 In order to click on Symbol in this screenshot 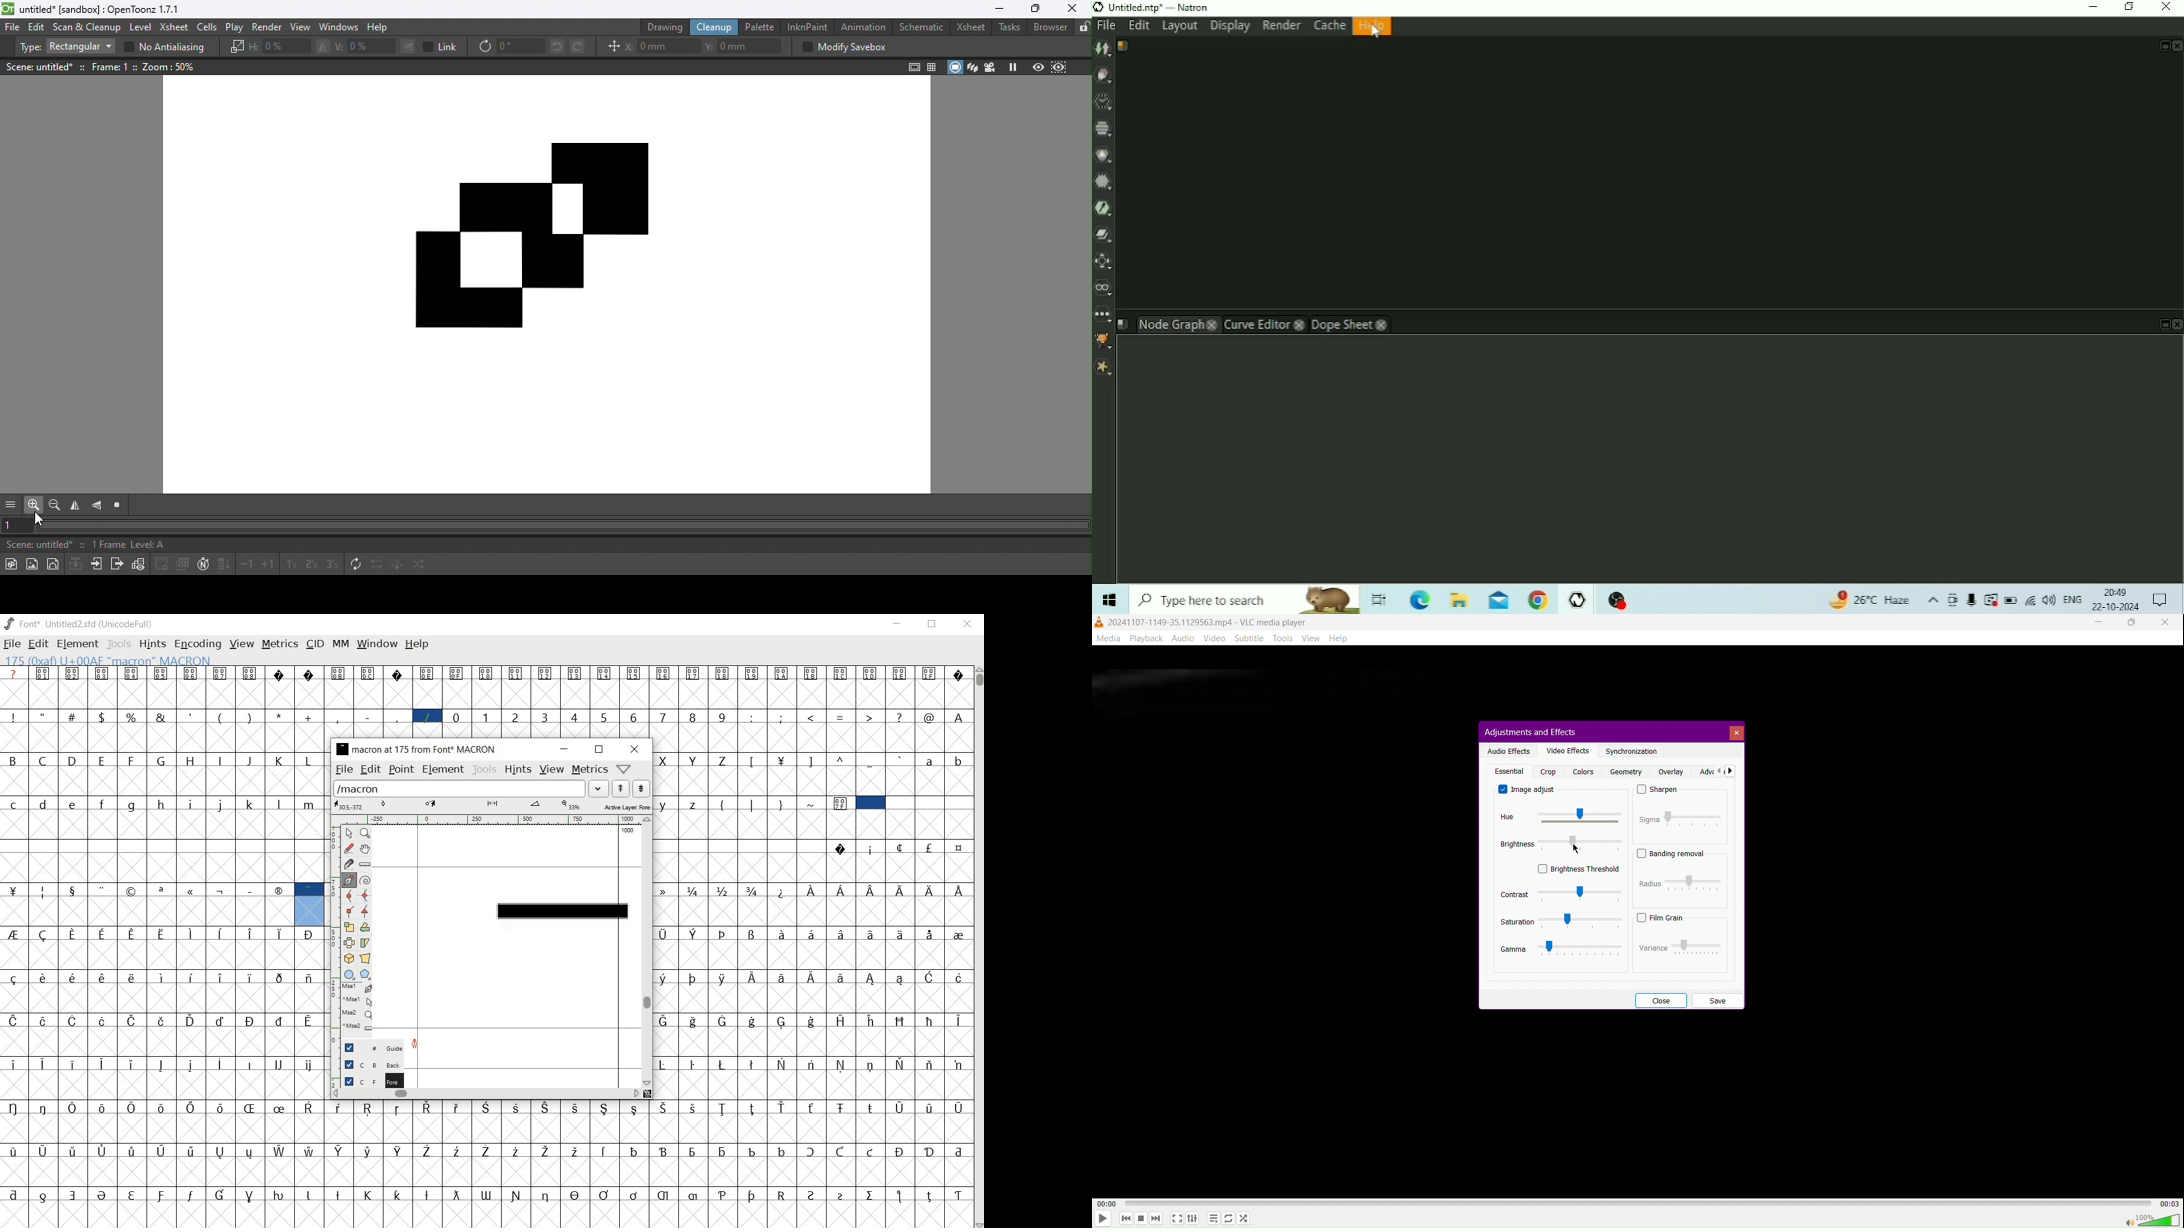, I will do `click(517, 1196)`.